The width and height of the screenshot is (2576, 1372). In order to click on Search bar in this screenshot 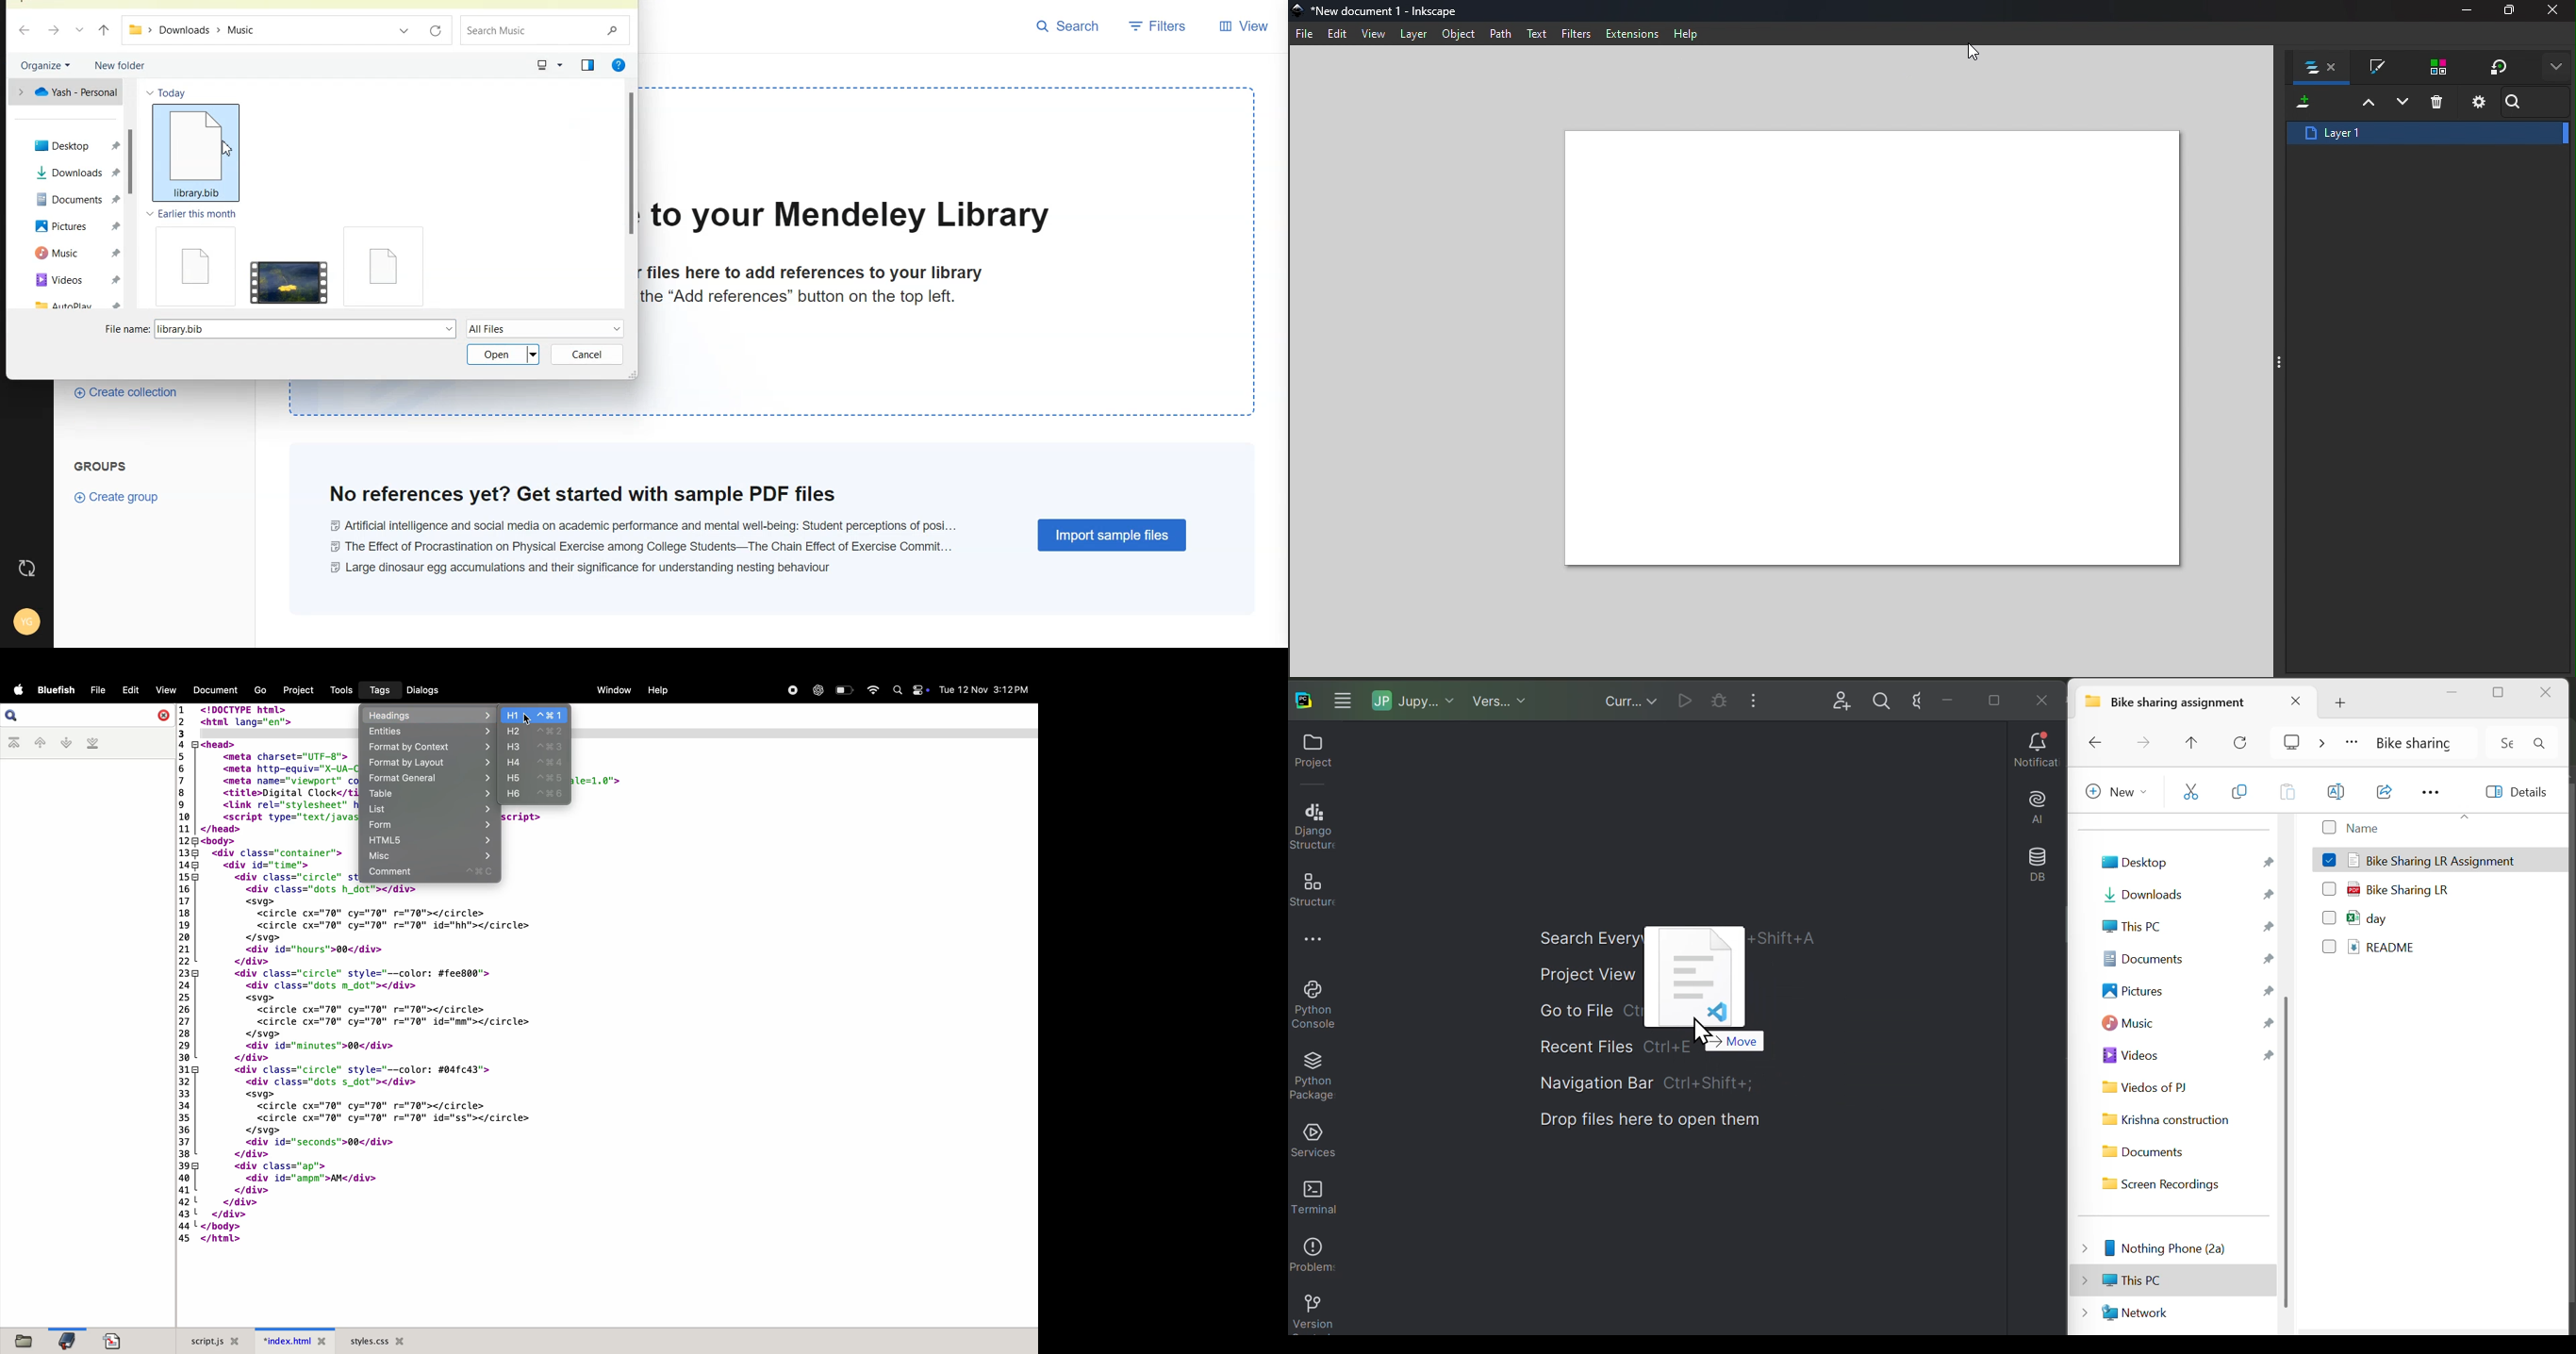, I will do `click(543, 30)`.